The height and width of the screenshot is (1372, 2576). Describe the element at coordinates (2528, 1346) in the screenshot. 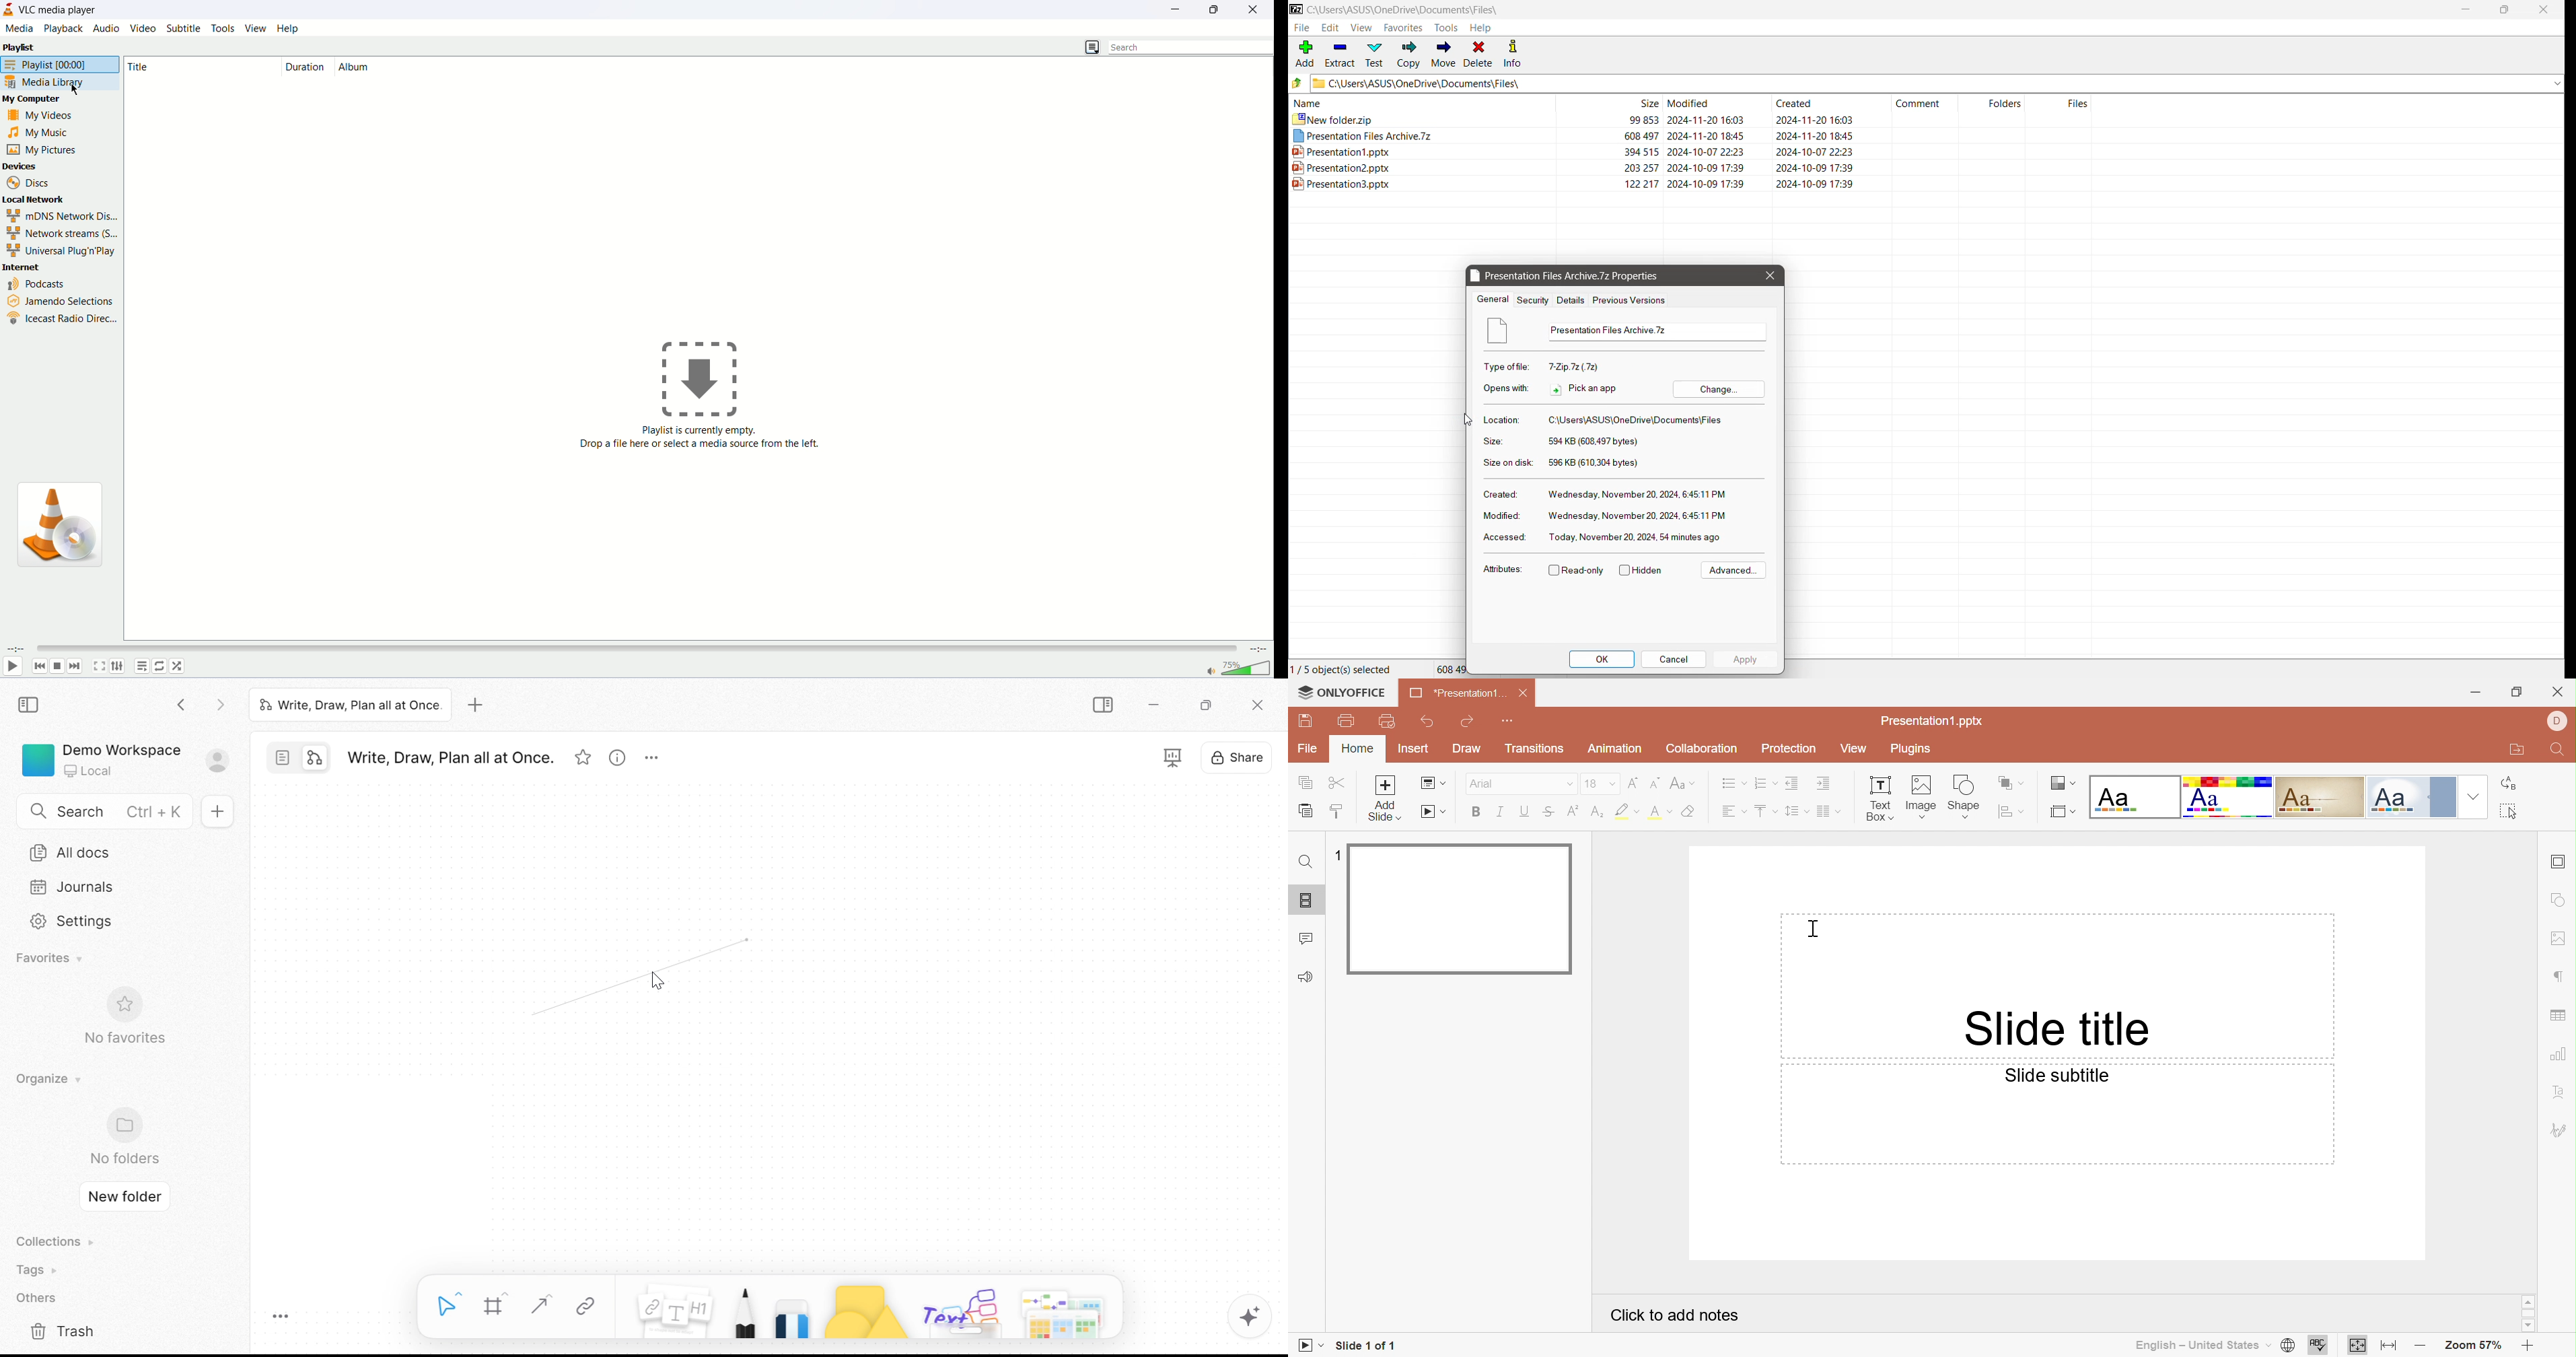

I see `Zoom in` at that location.